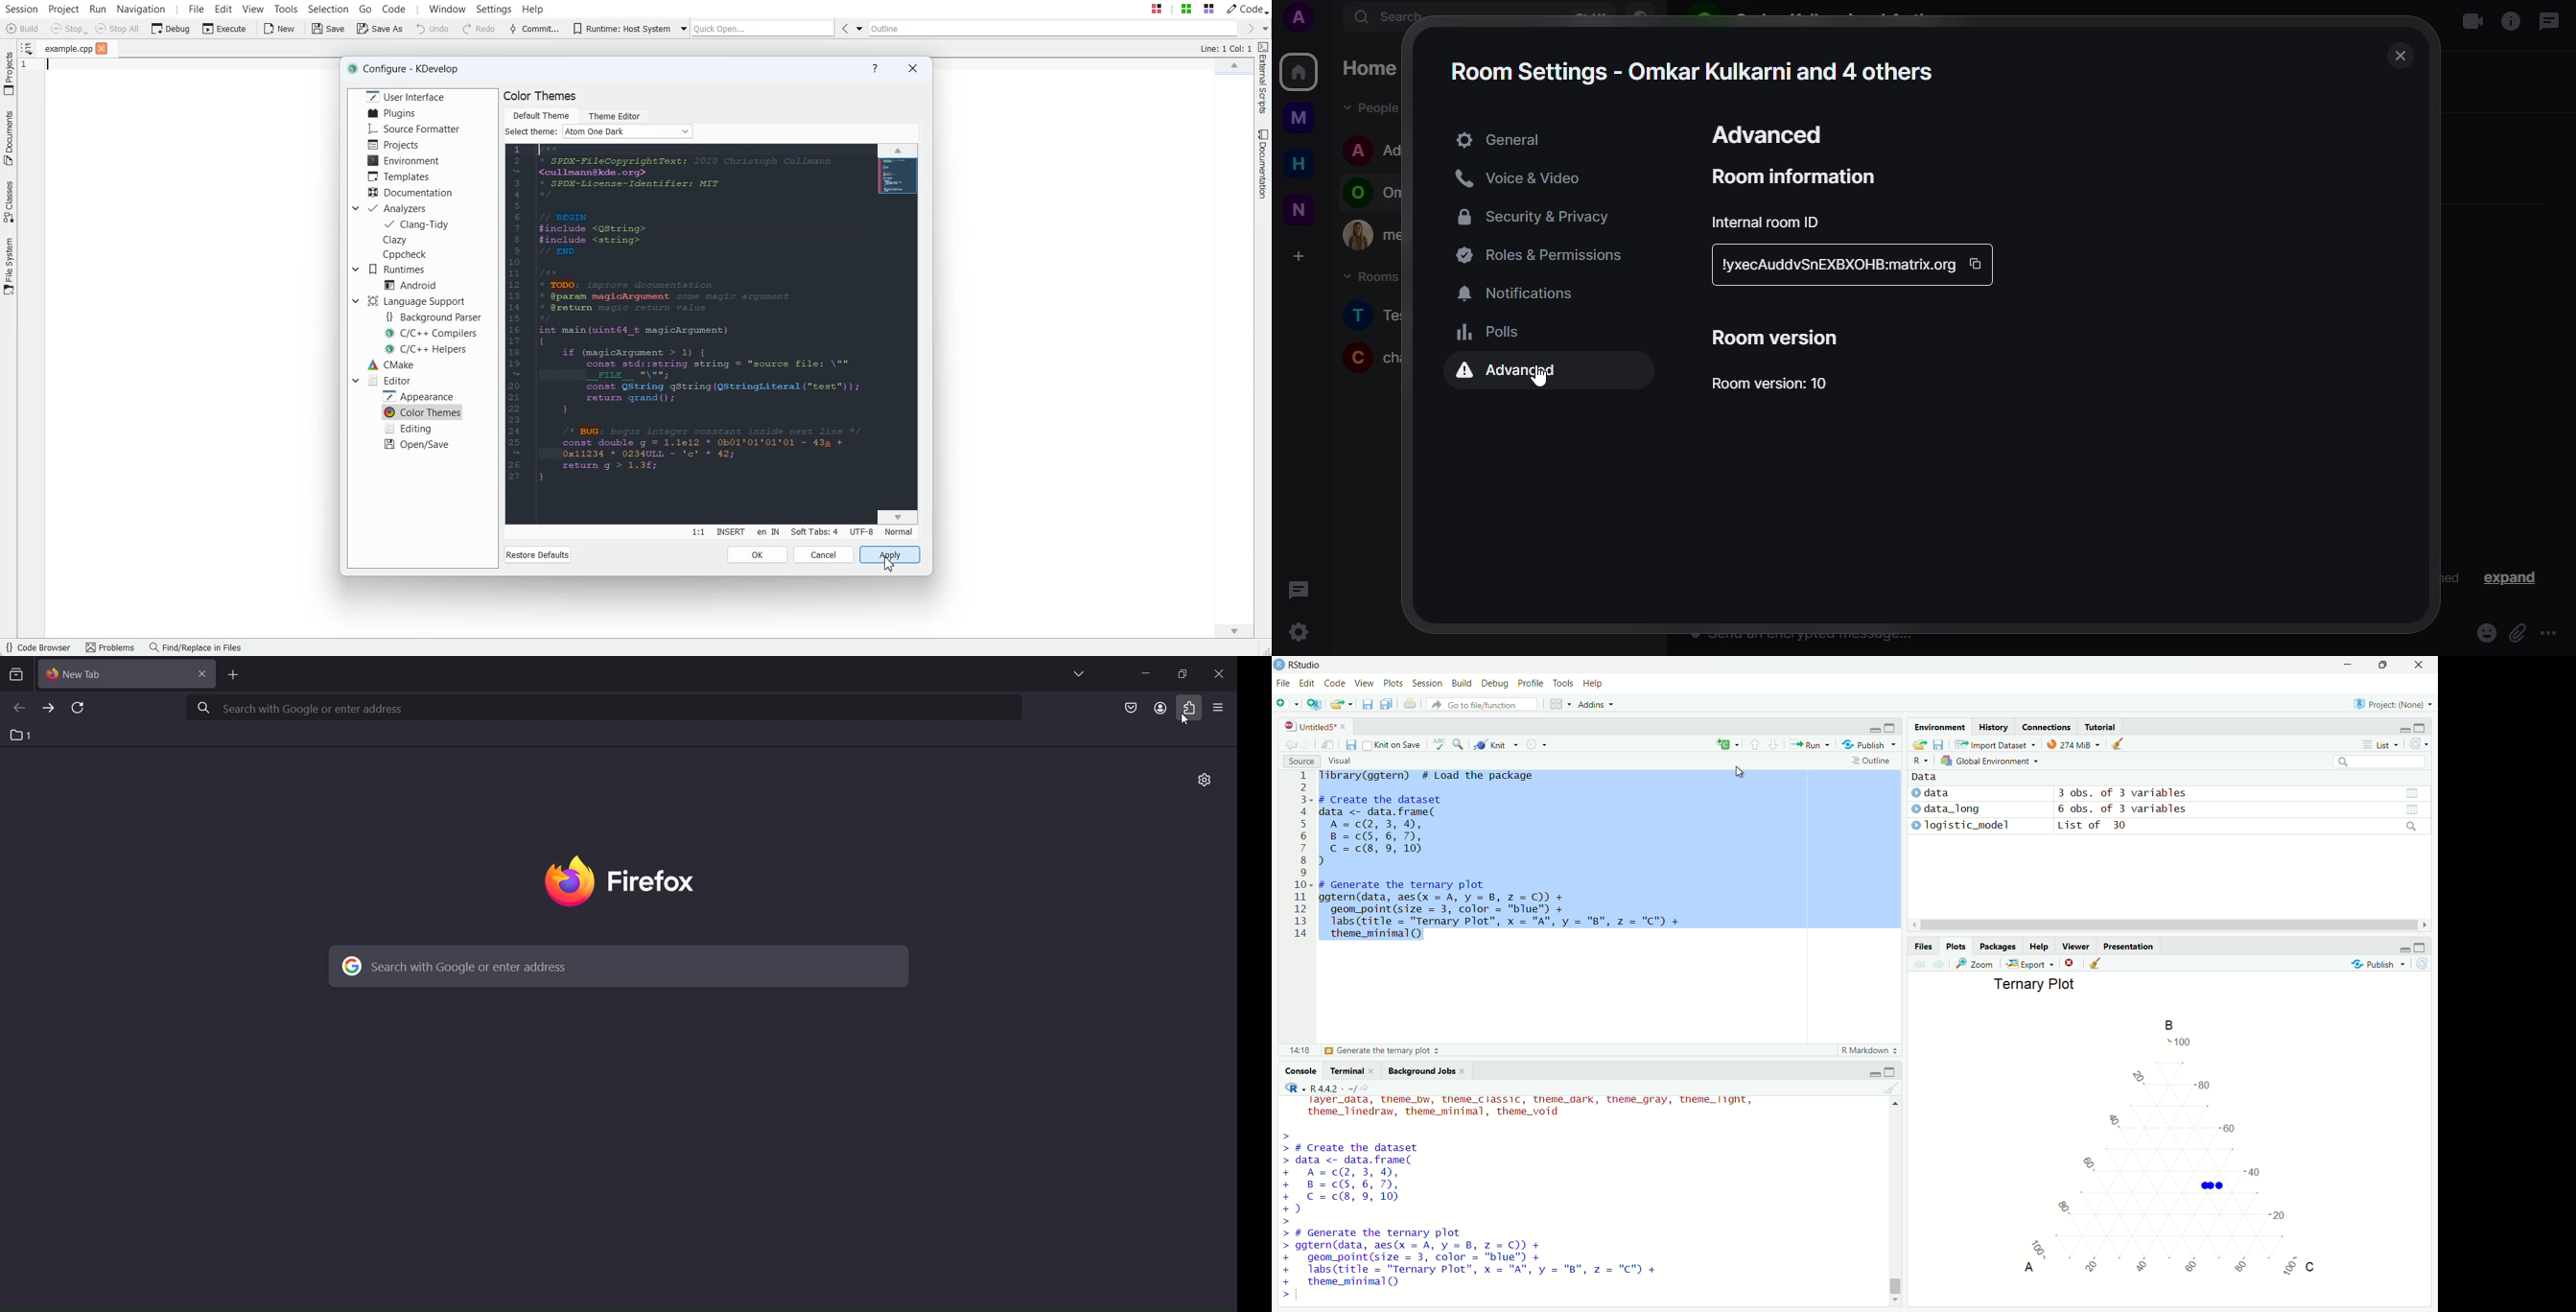  What do you see at coordinates (1303, 857) in the screenshot?
I see `1
2
3.
4
5
6
7
8
9
10
11
12
13
14` at bounding box center [1303, 857].